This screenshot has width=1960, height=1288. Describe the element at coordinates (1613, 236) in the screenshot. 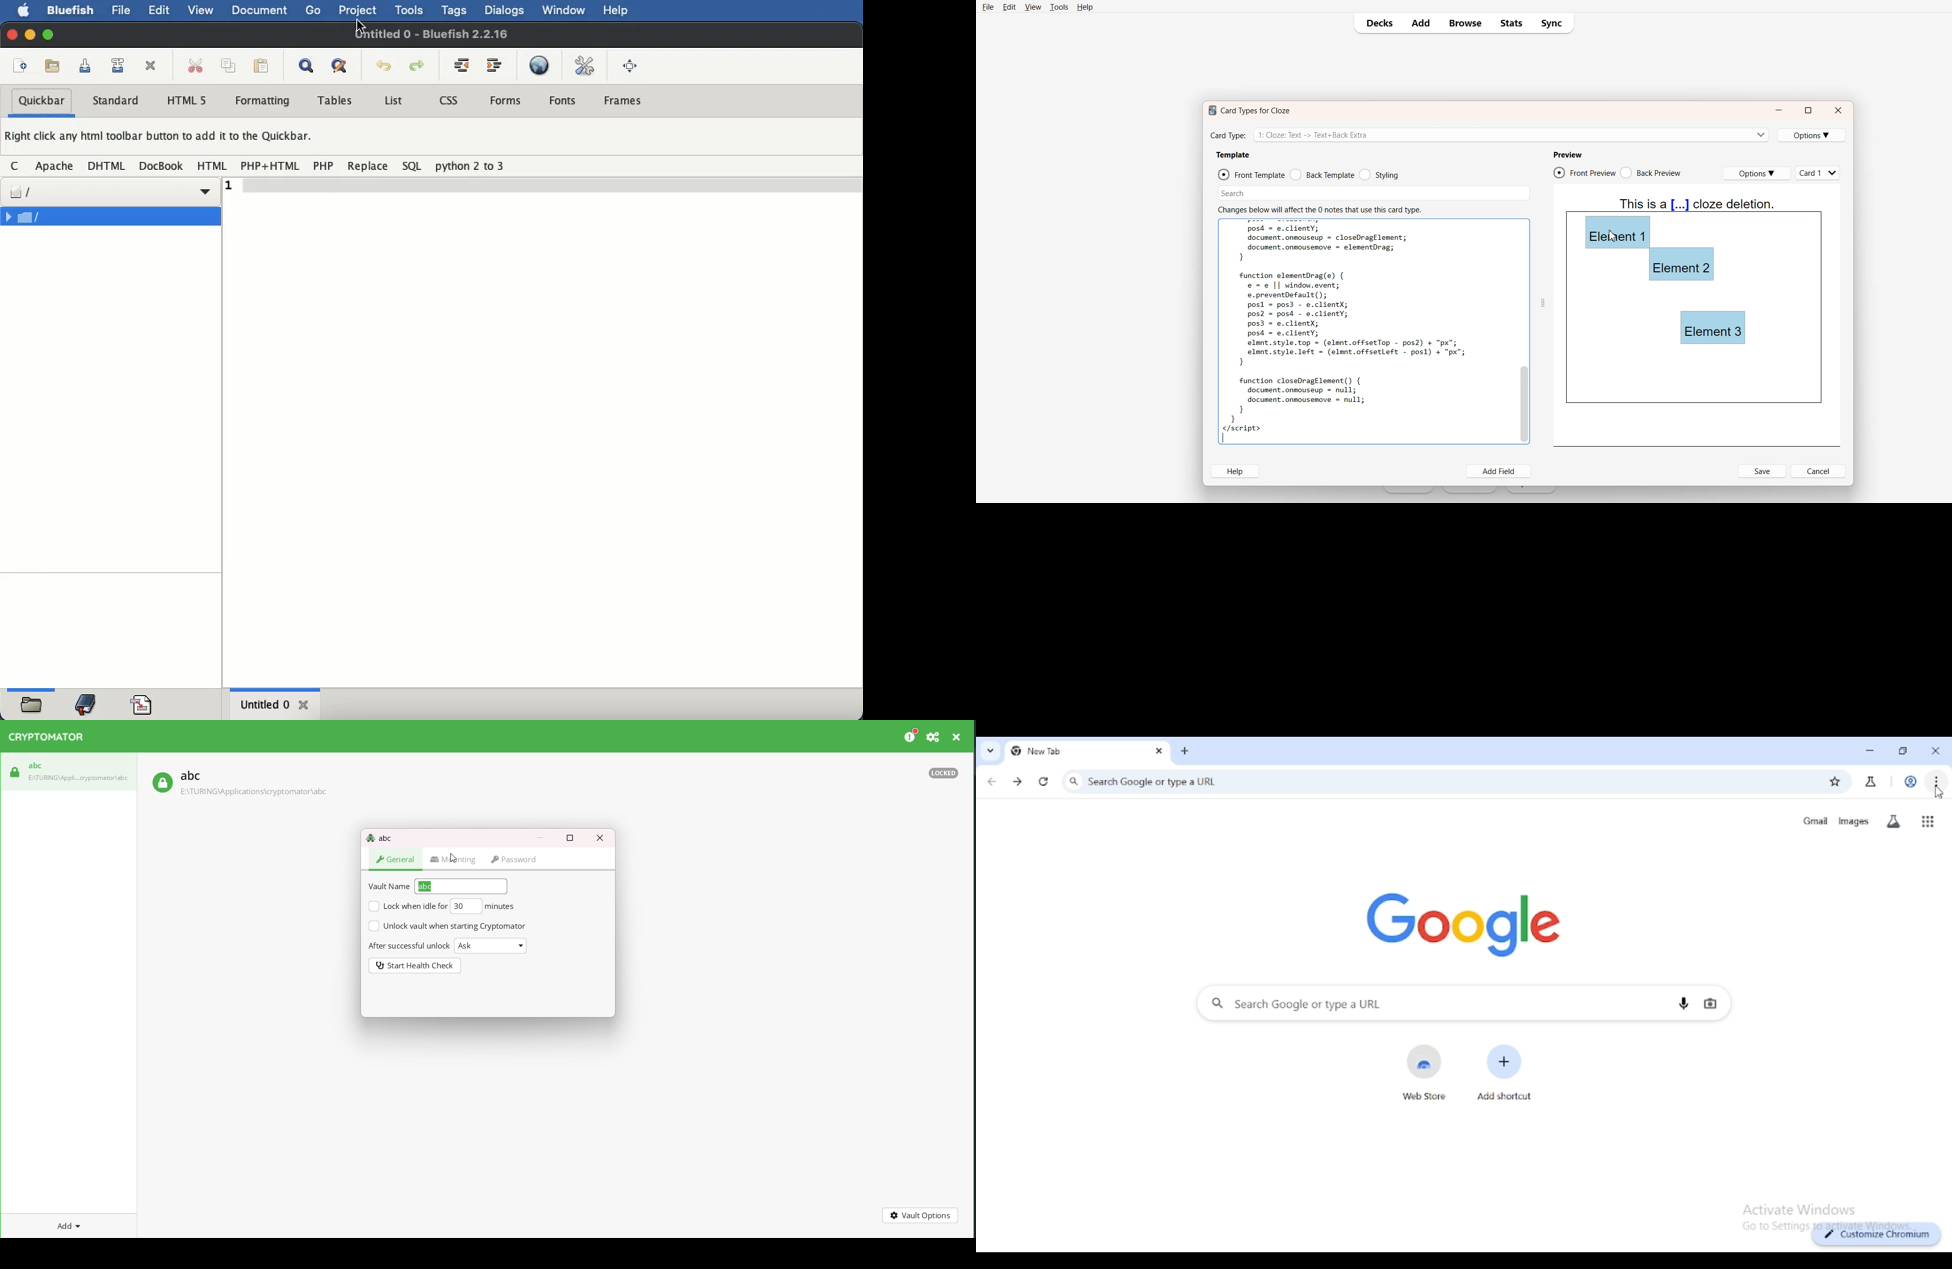

I see `Cursor` at that location.